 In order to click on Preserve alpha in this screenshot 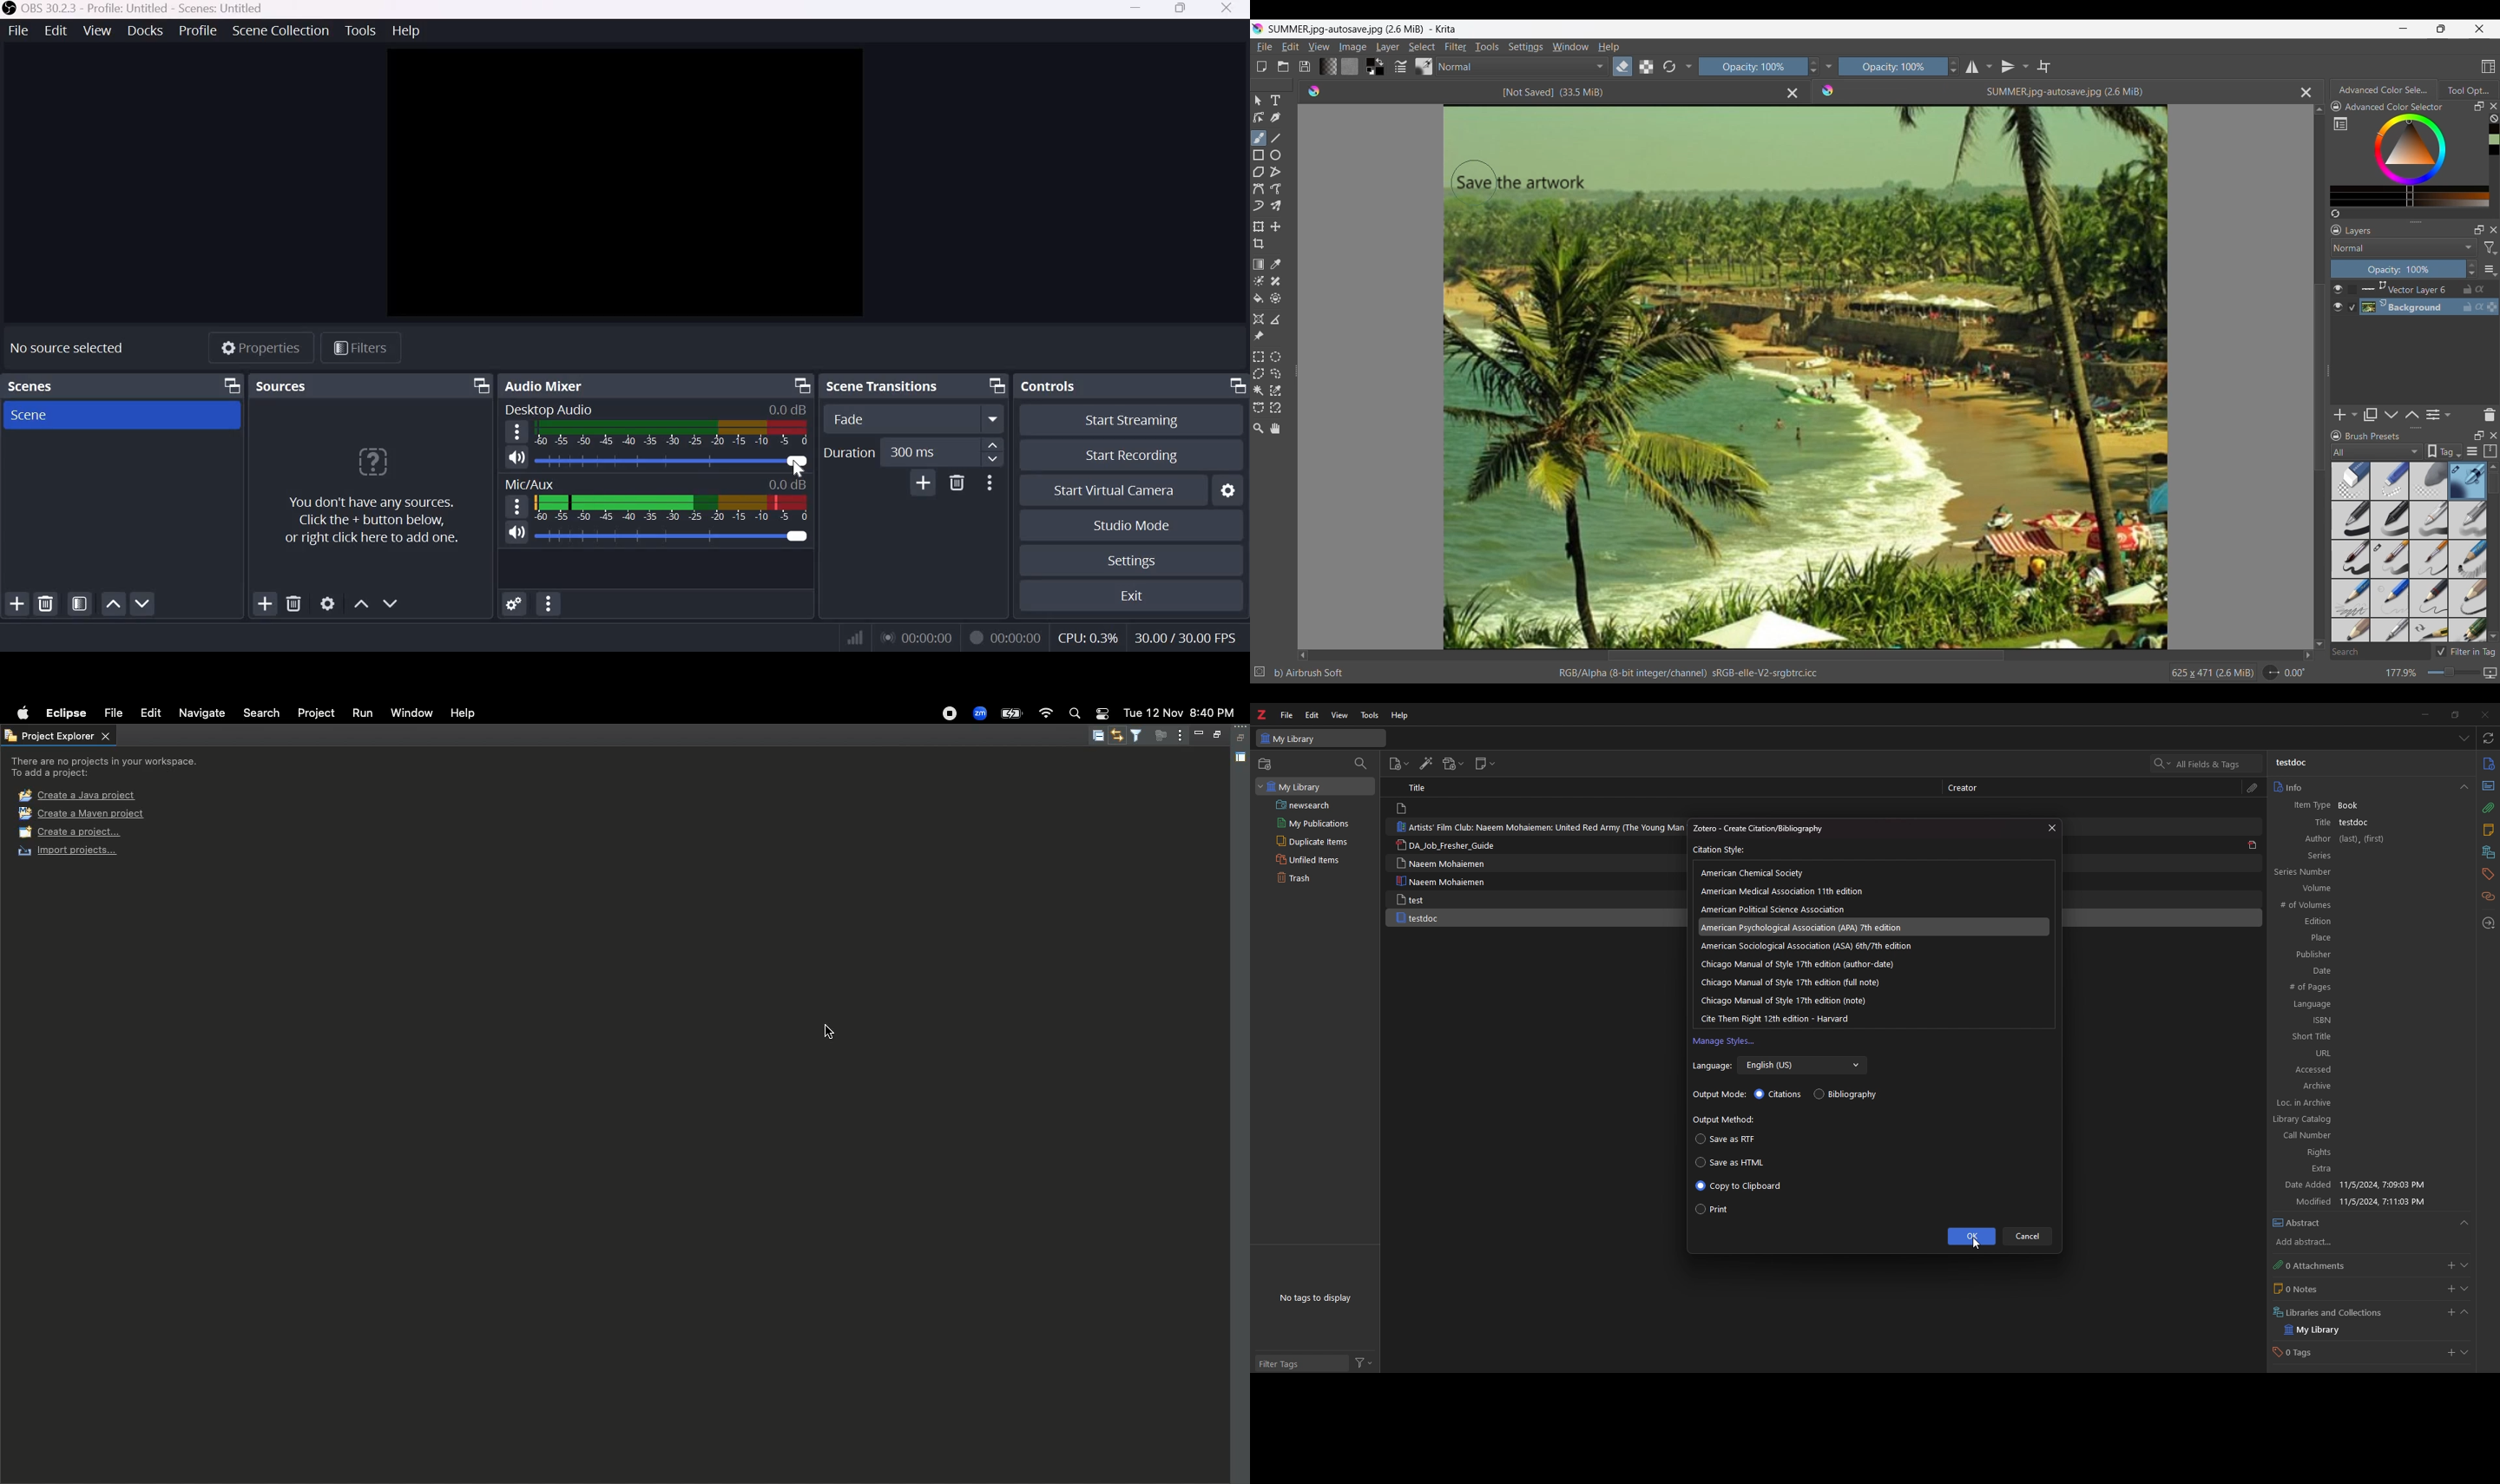, I will do `click(1646, 66)`.